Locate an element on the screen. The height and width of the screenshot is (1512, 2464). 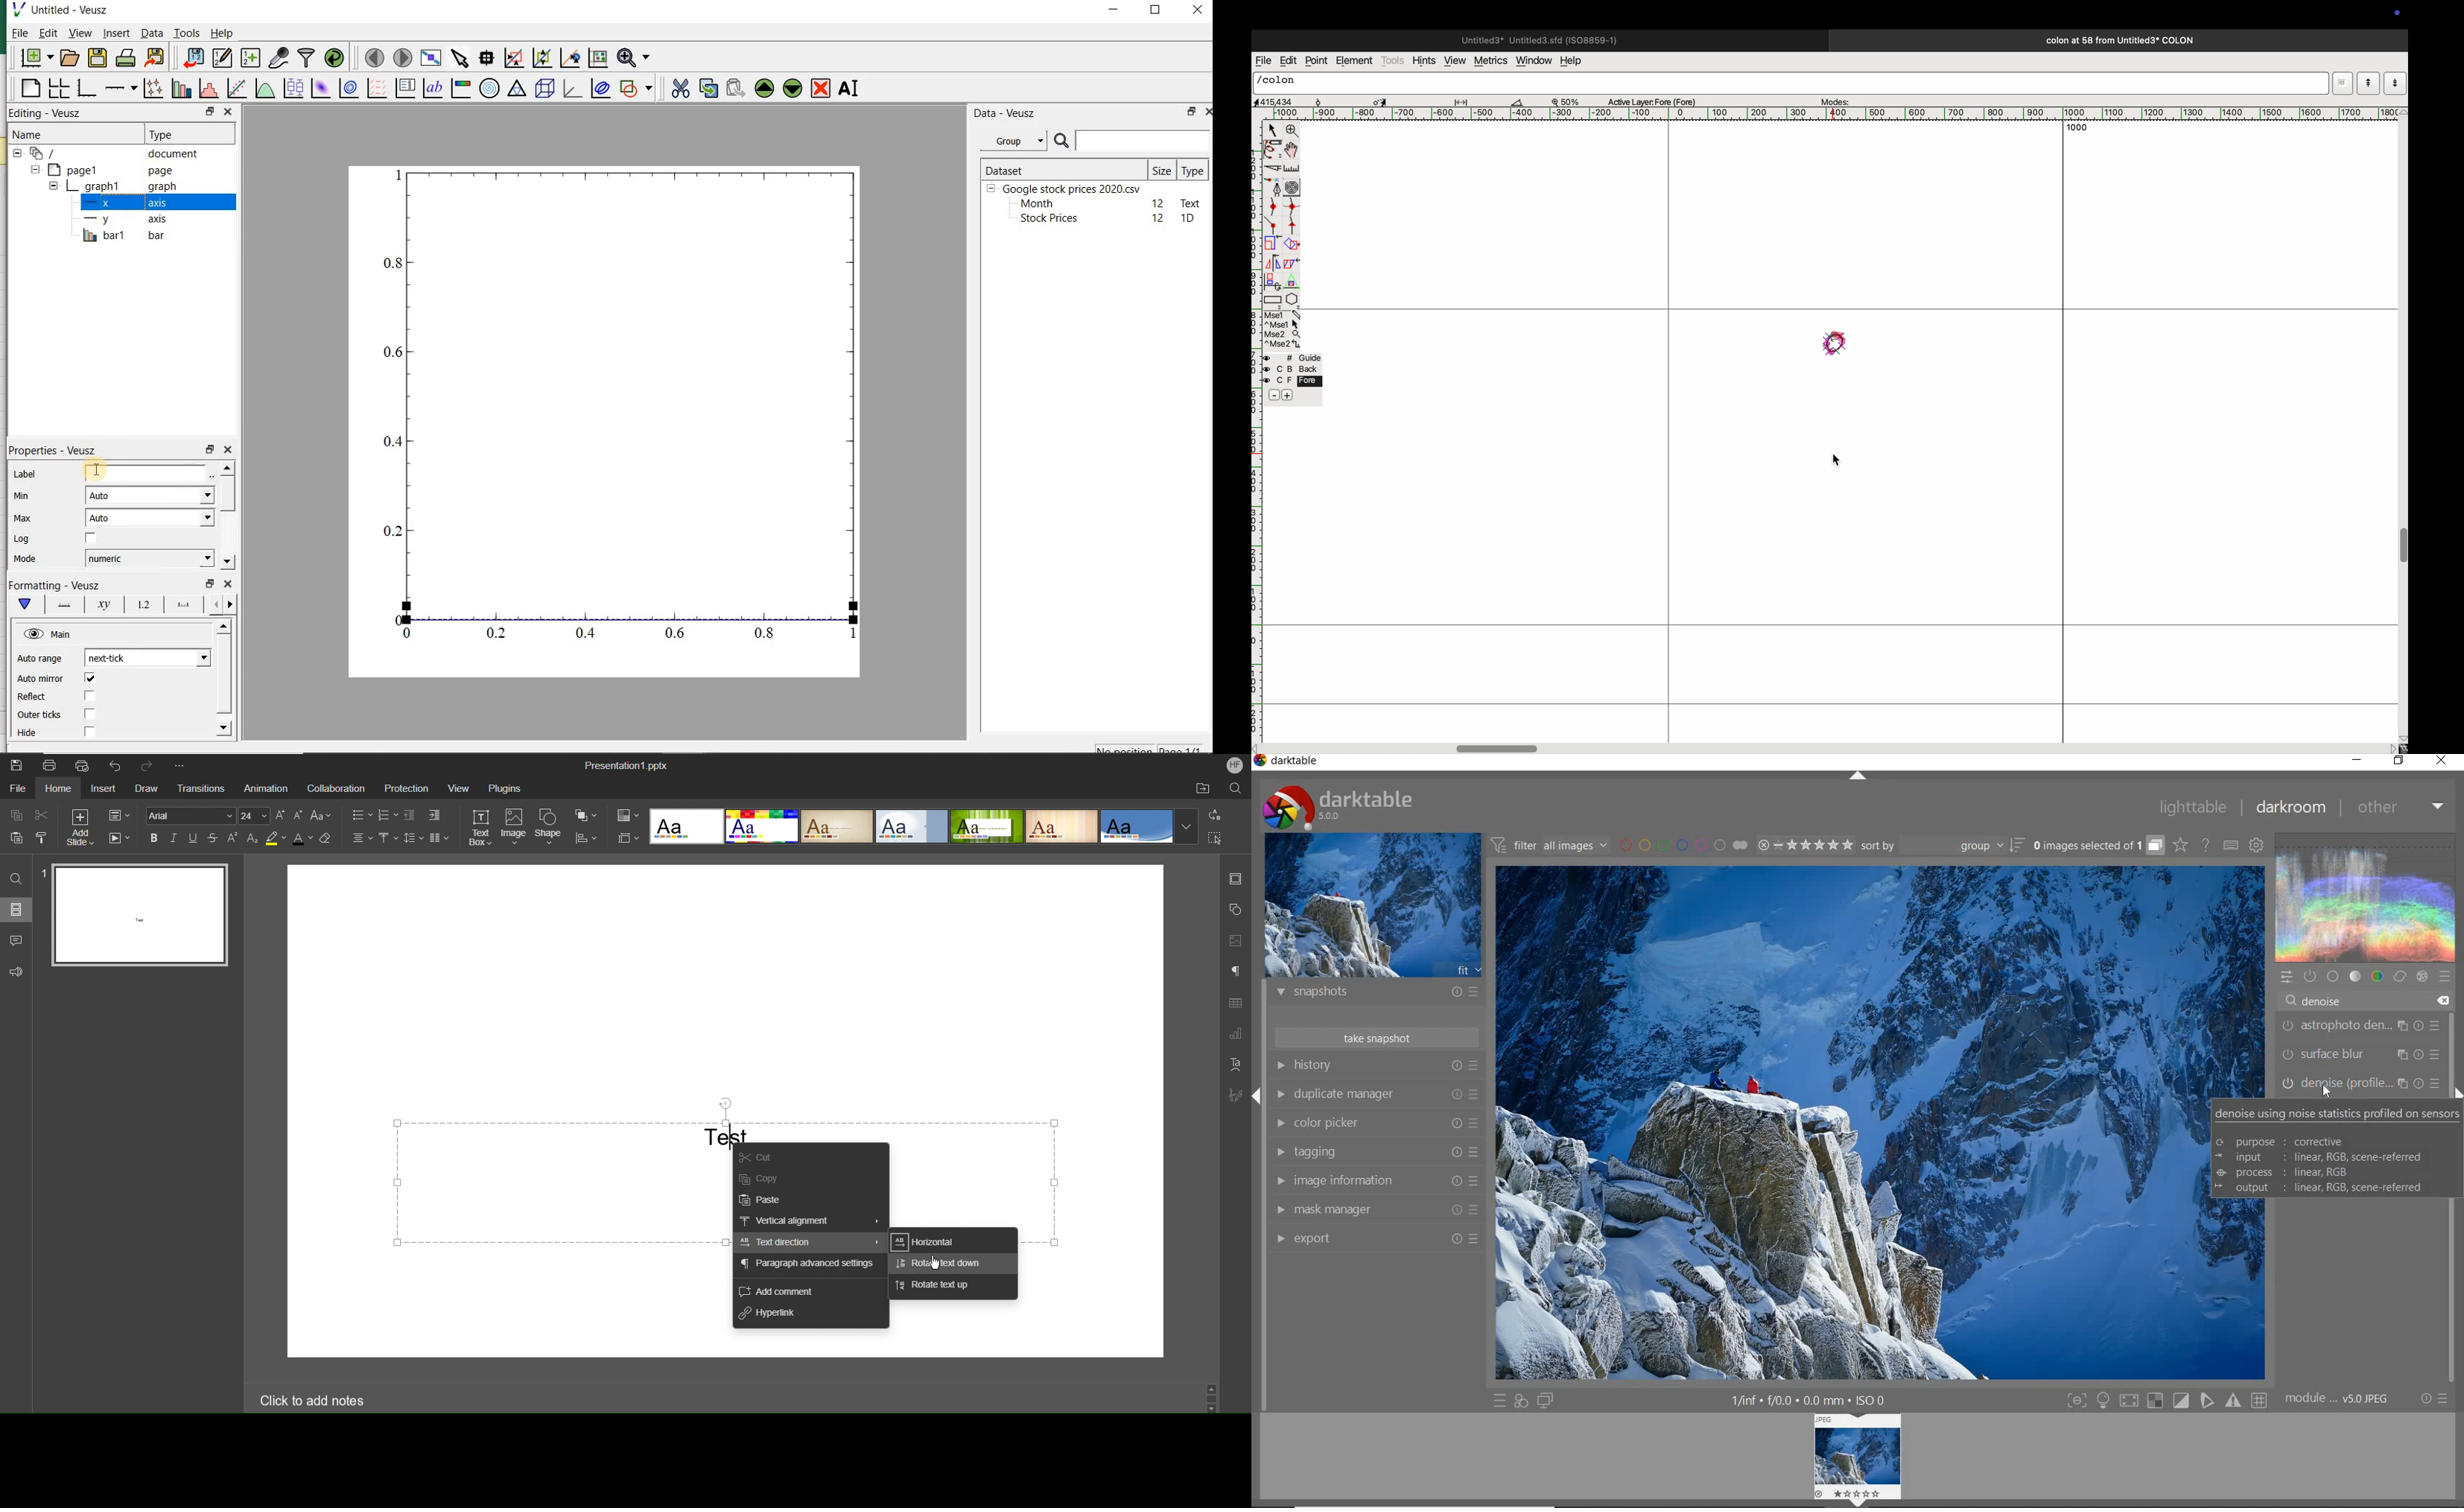
Font is located at coordinates (192, 815).